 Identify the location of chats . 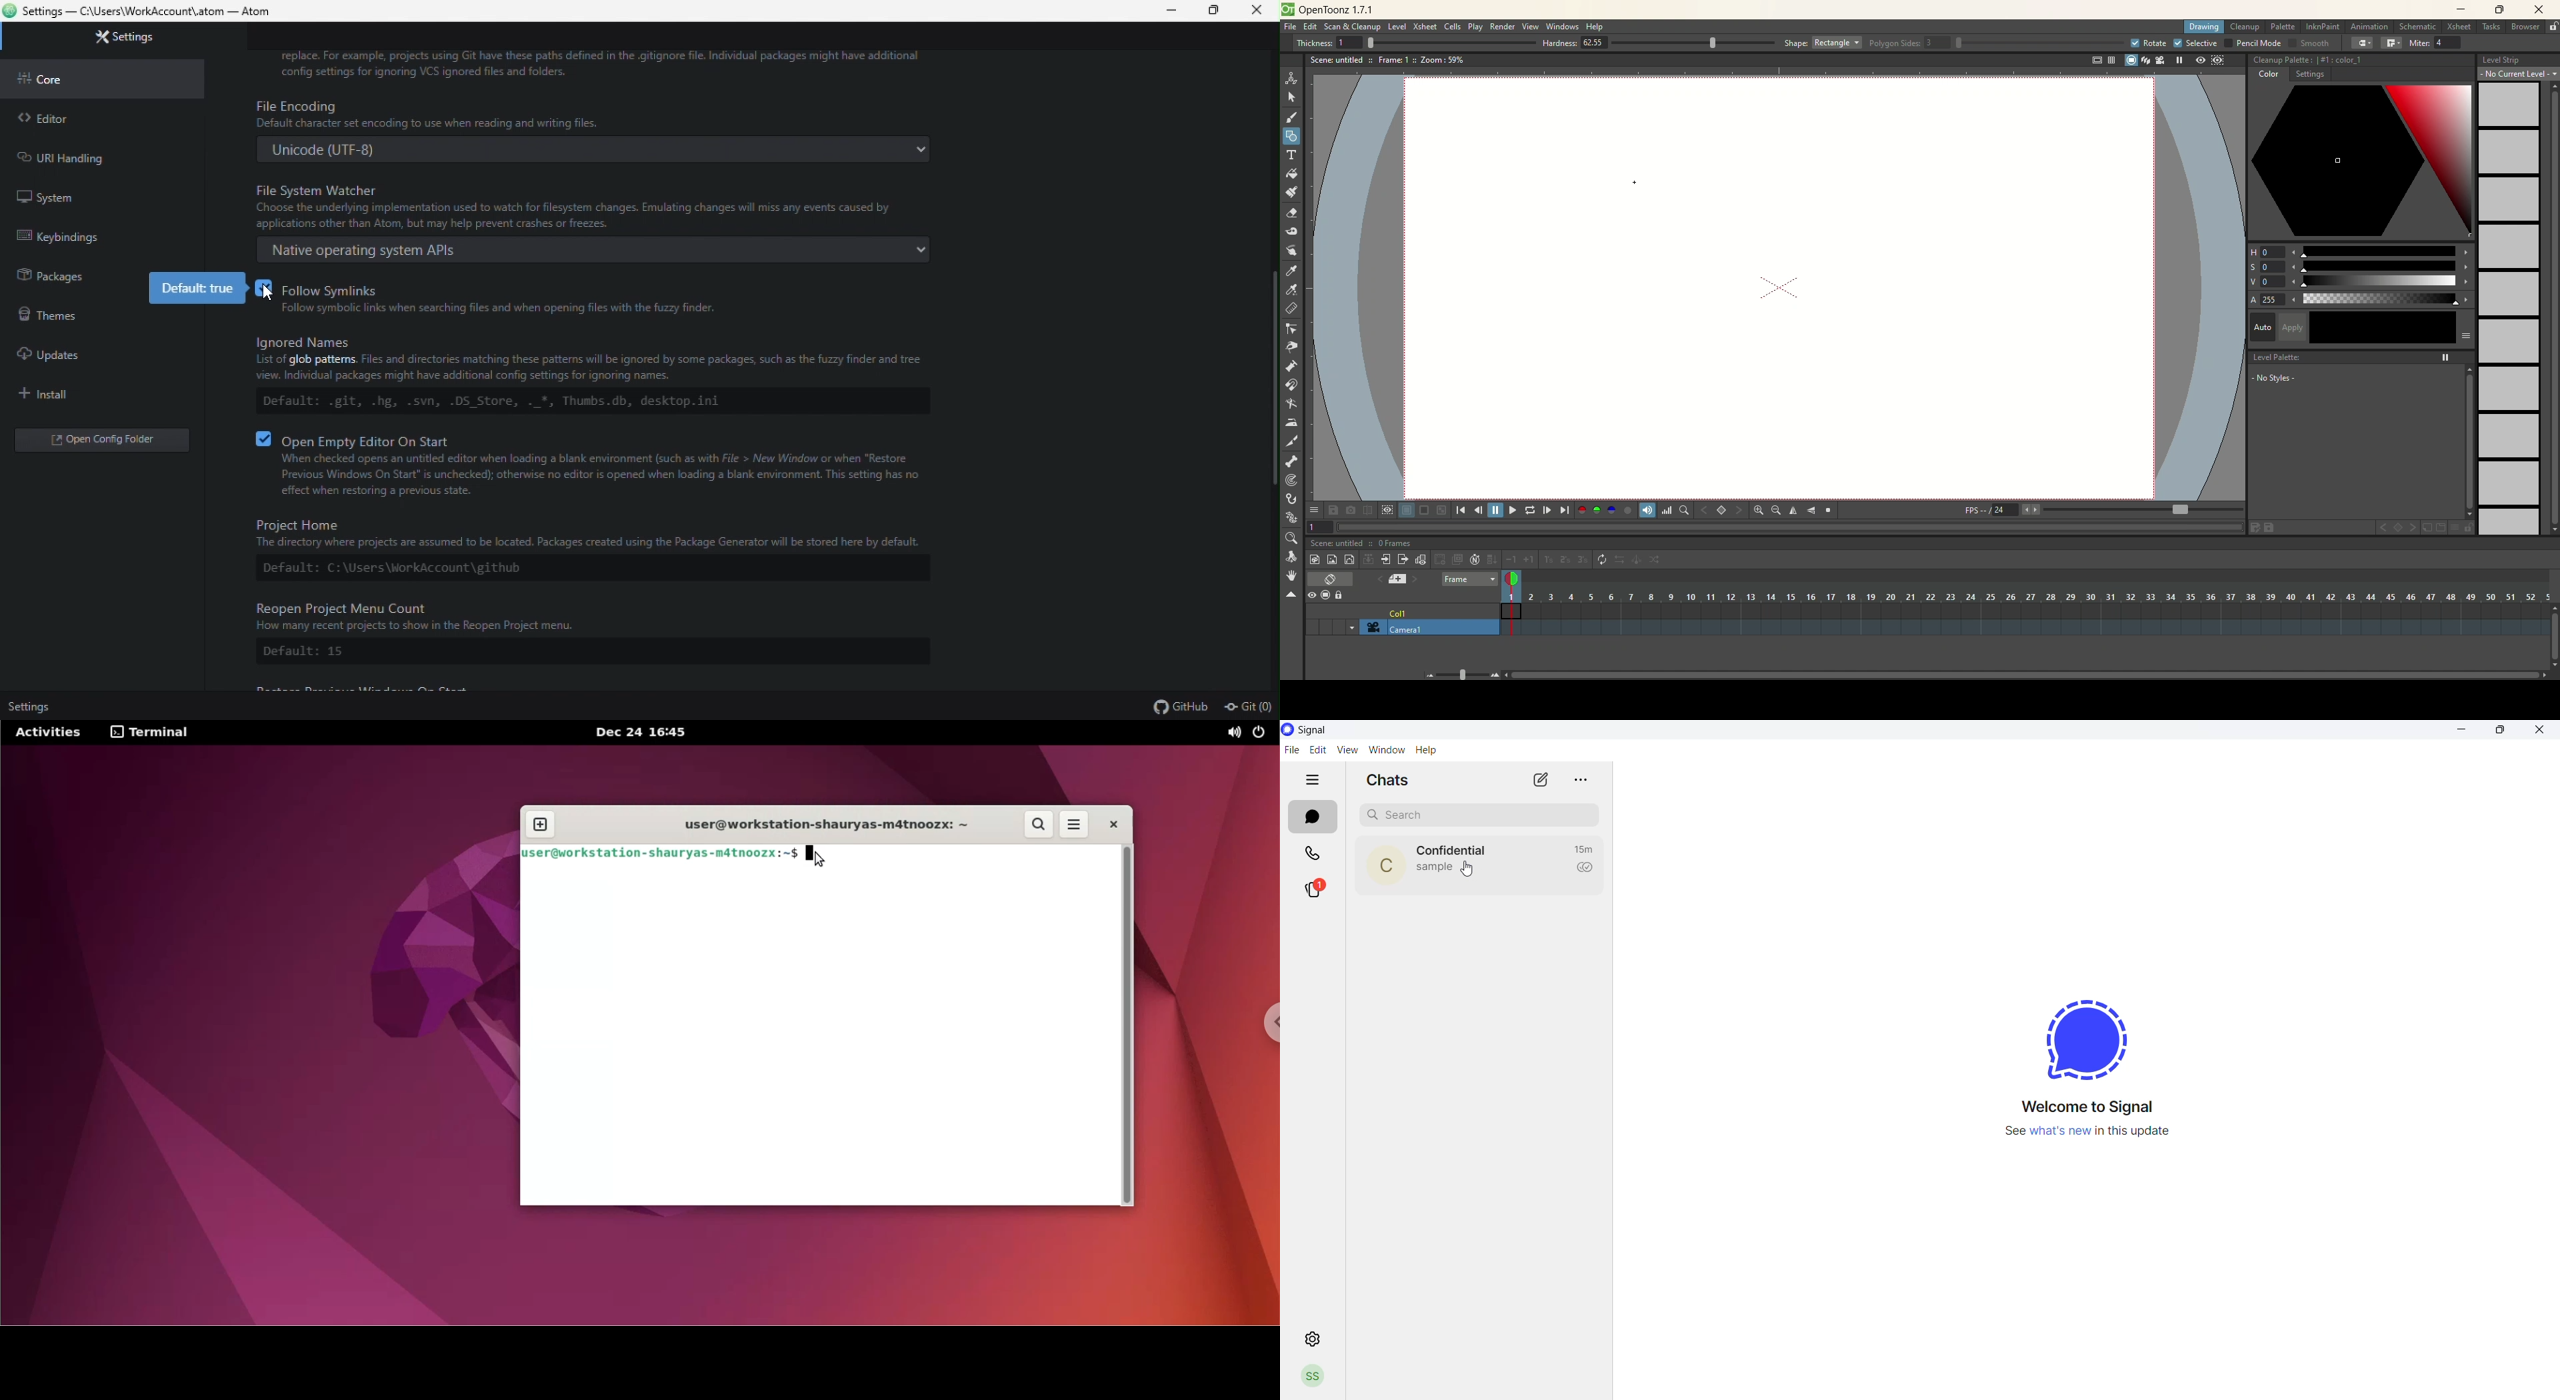
(1387, 781).